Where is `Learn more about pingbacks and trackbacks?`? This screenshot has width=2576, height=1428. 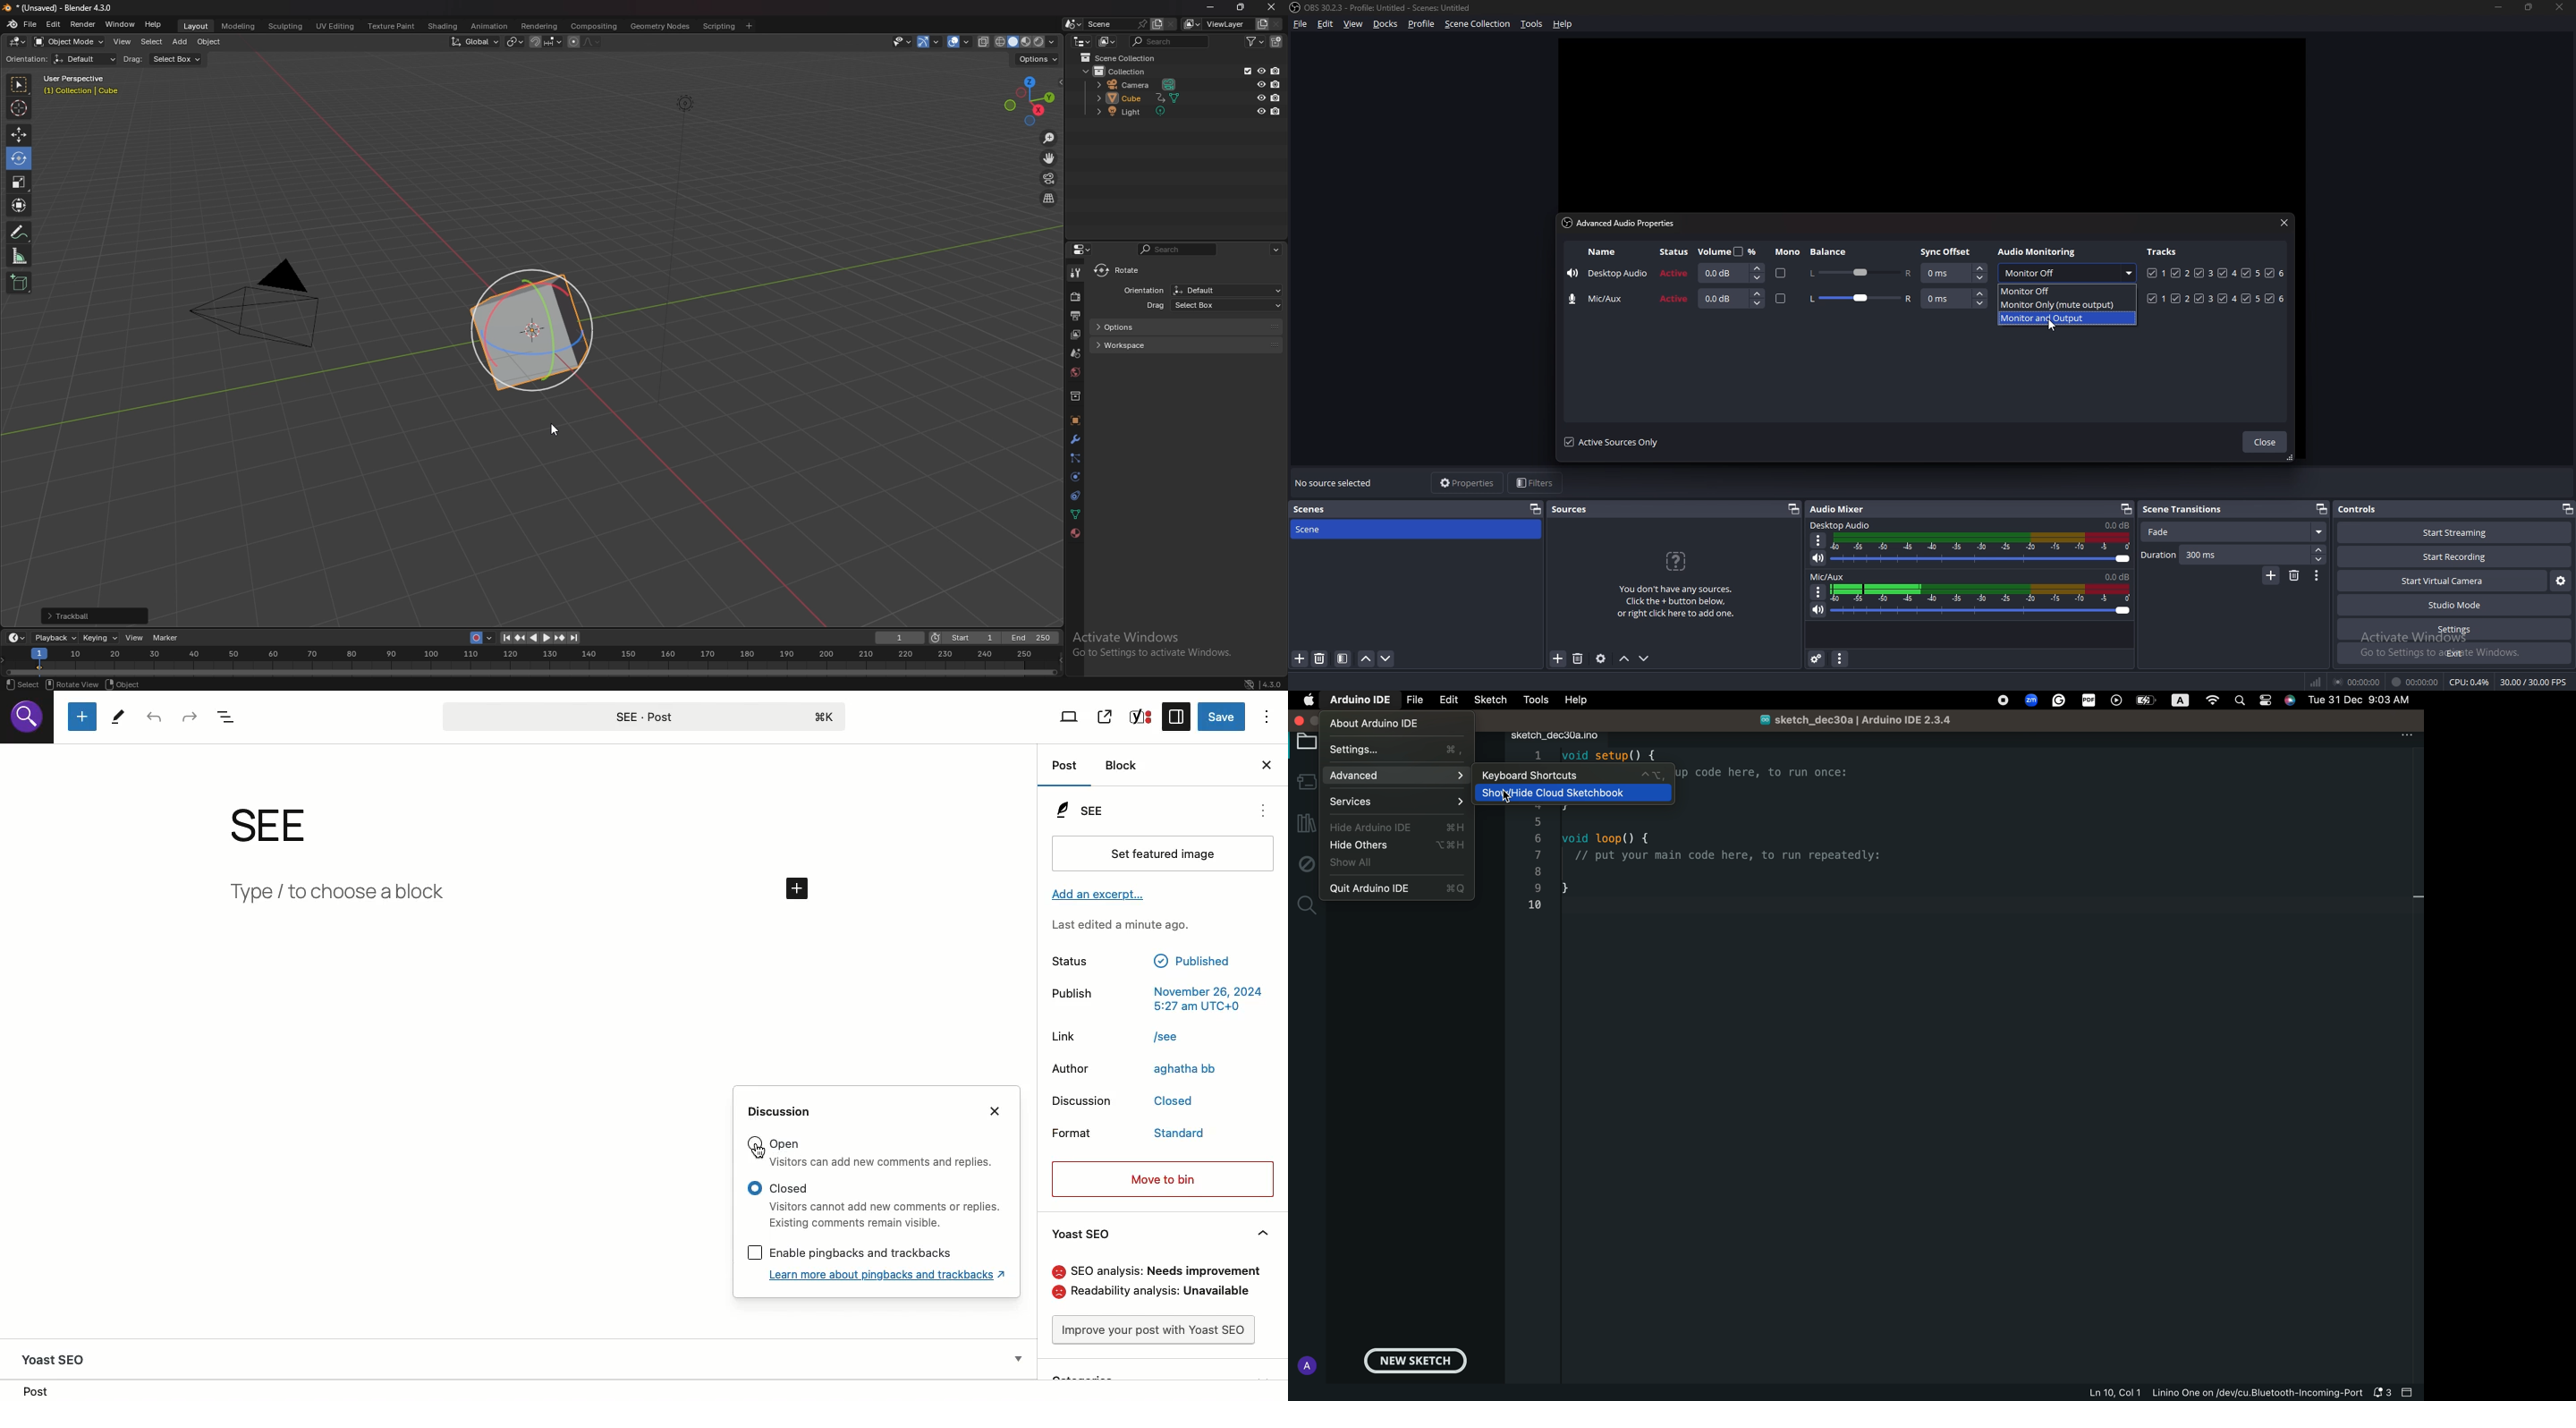
Learn more about pingbacks and trackbacks? is located at coordinates (885, 1279).